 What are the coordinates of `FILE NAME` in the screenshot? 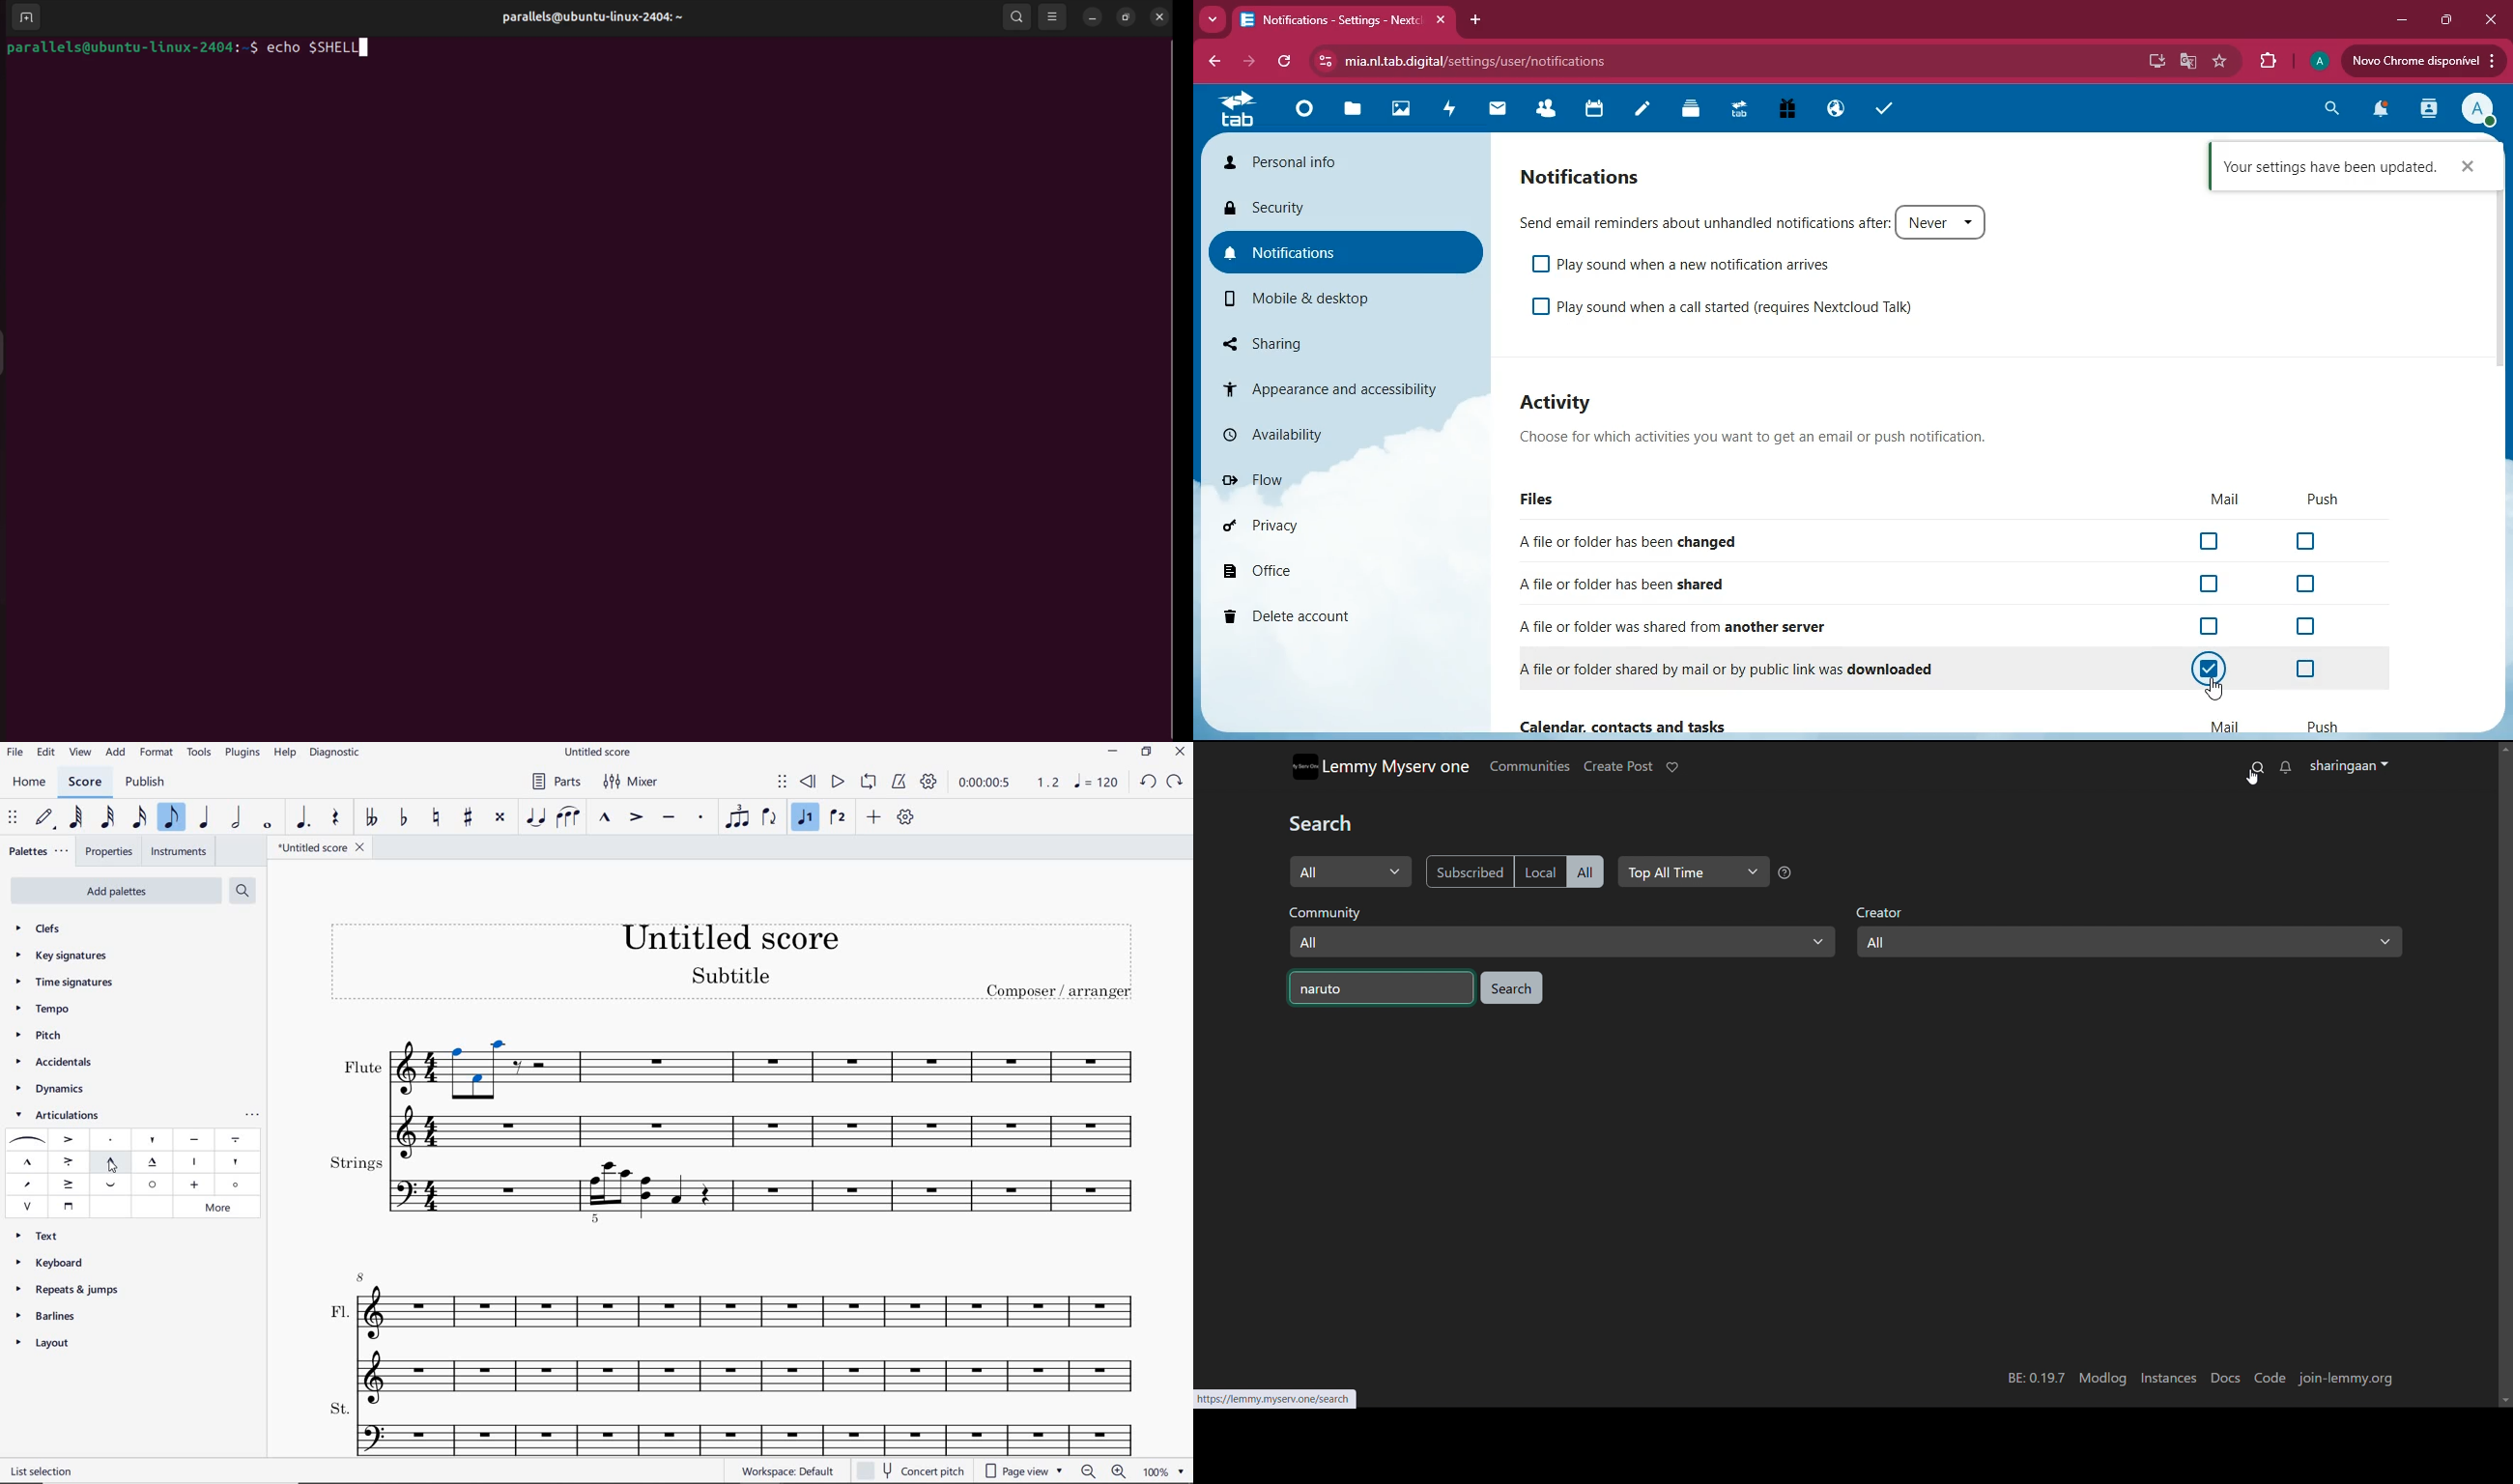 It's located at (325, 847).